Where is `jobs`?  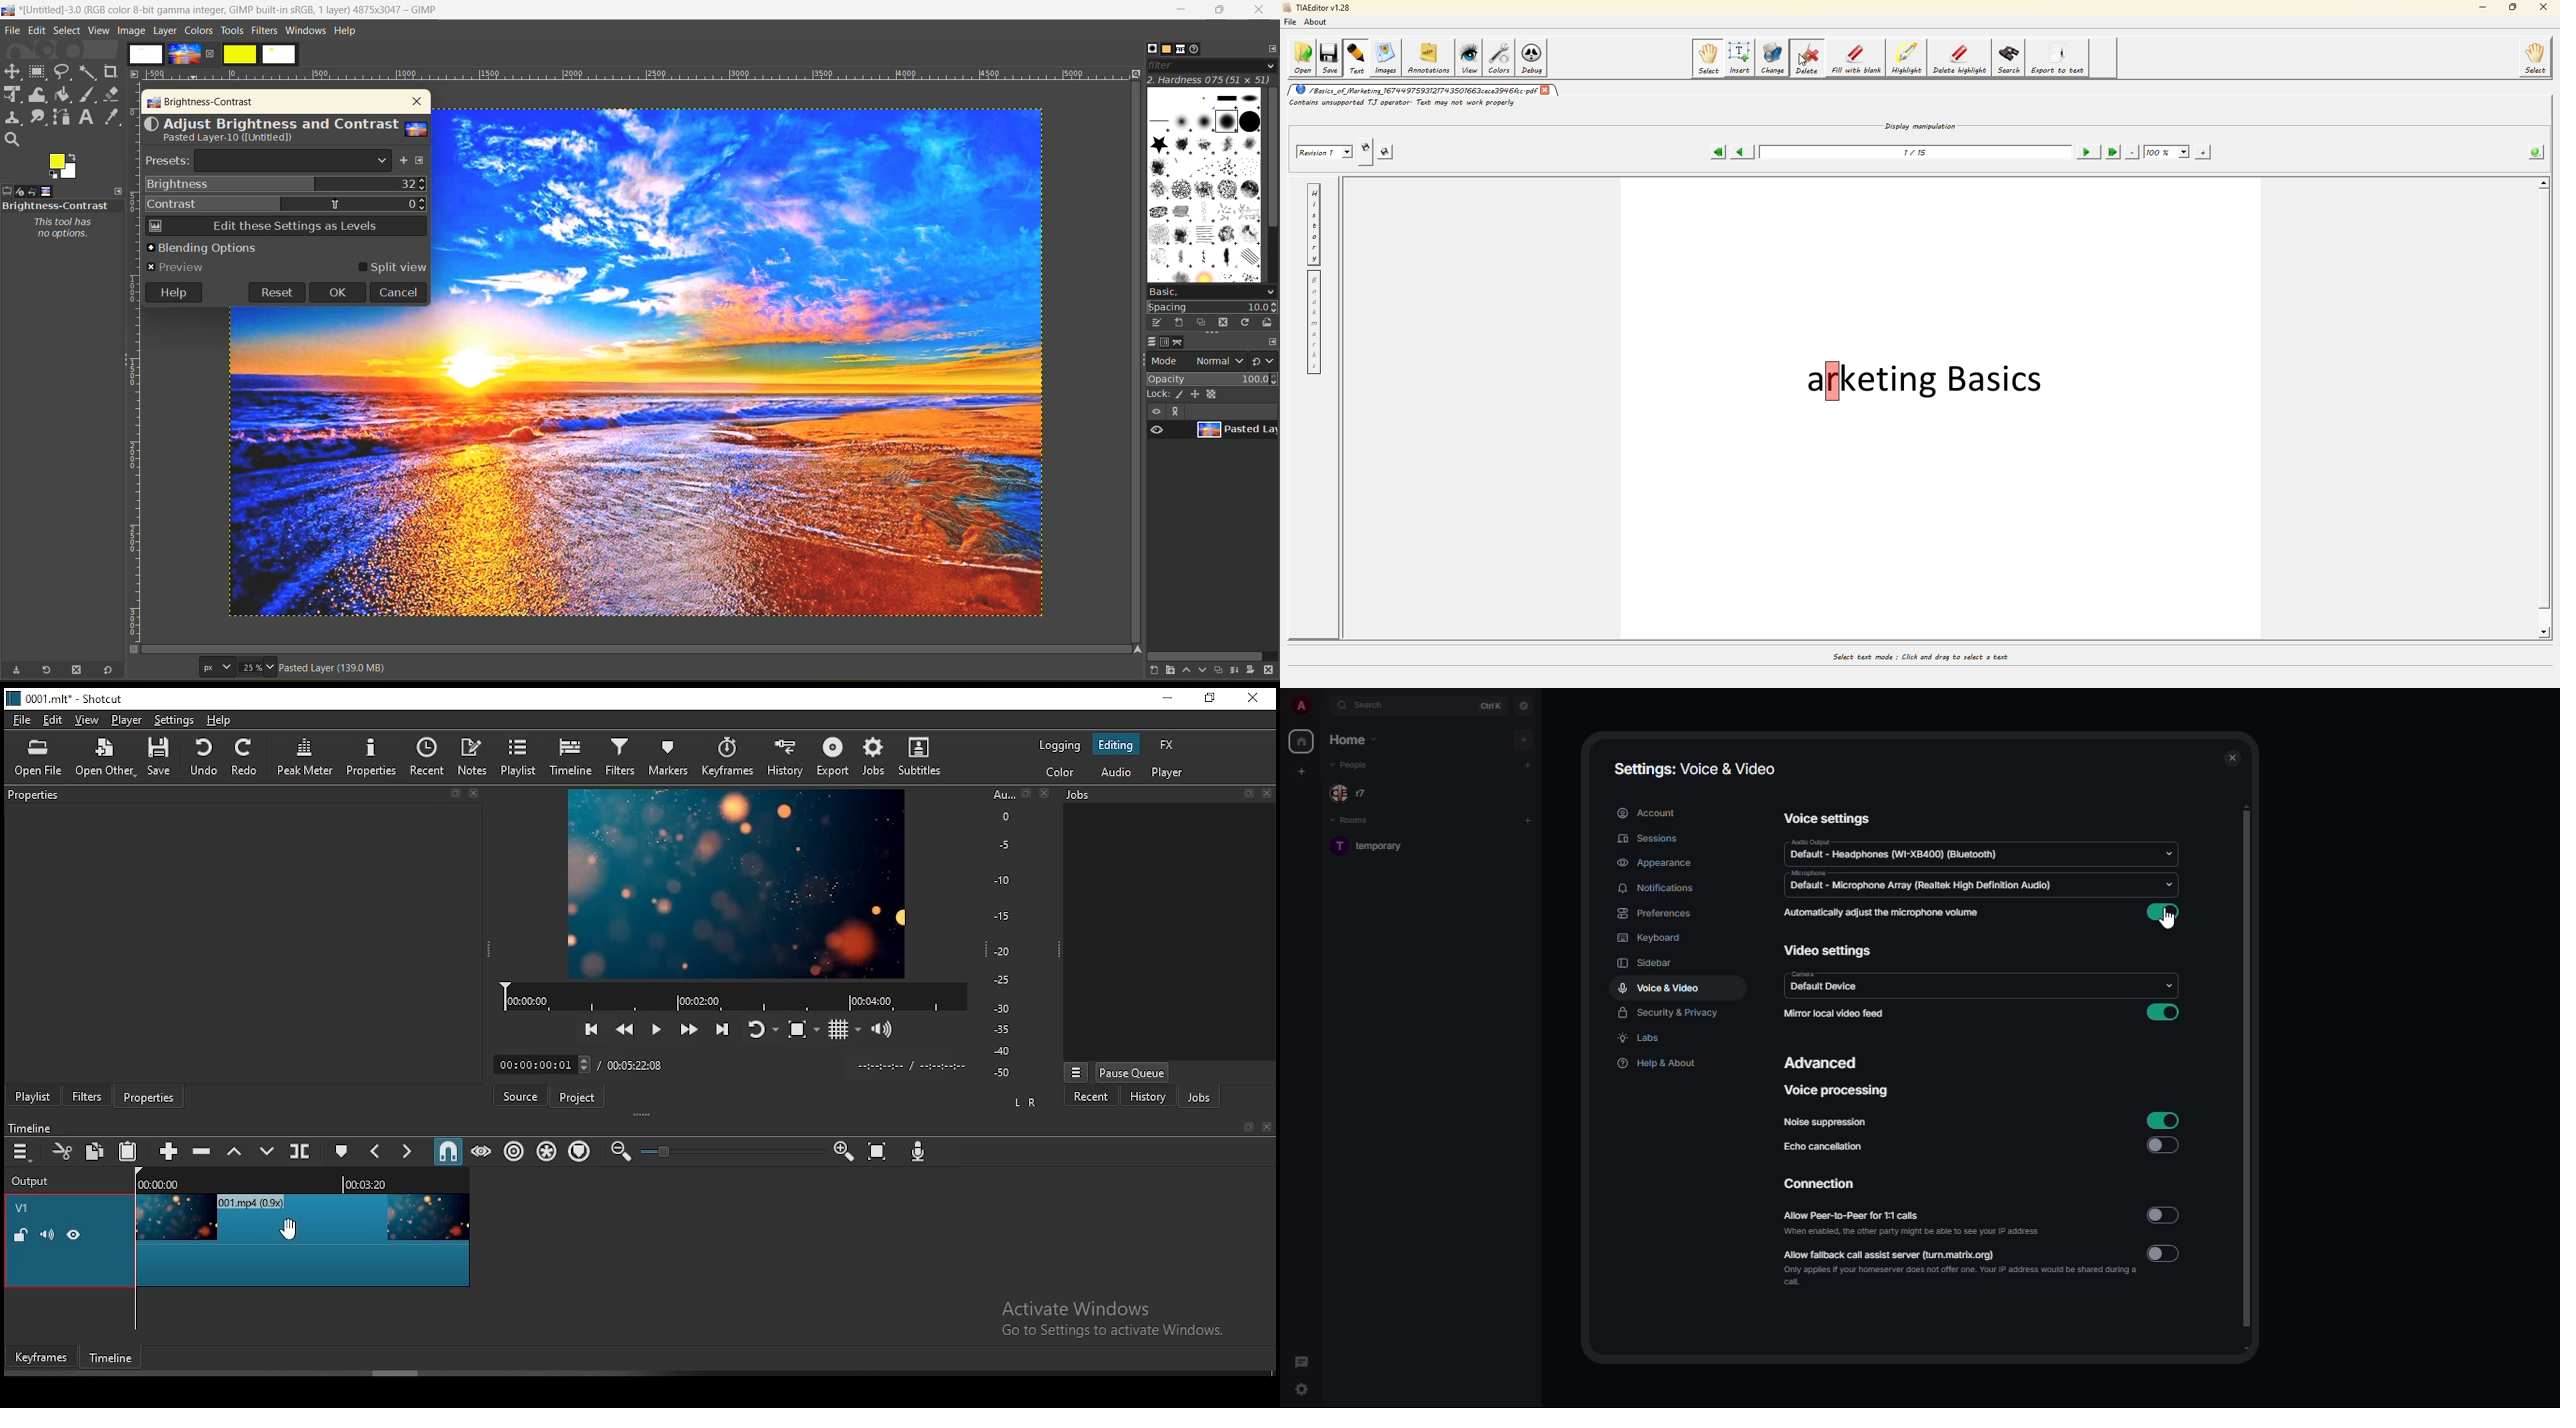
jobs is located at coordinates (1167, 796).